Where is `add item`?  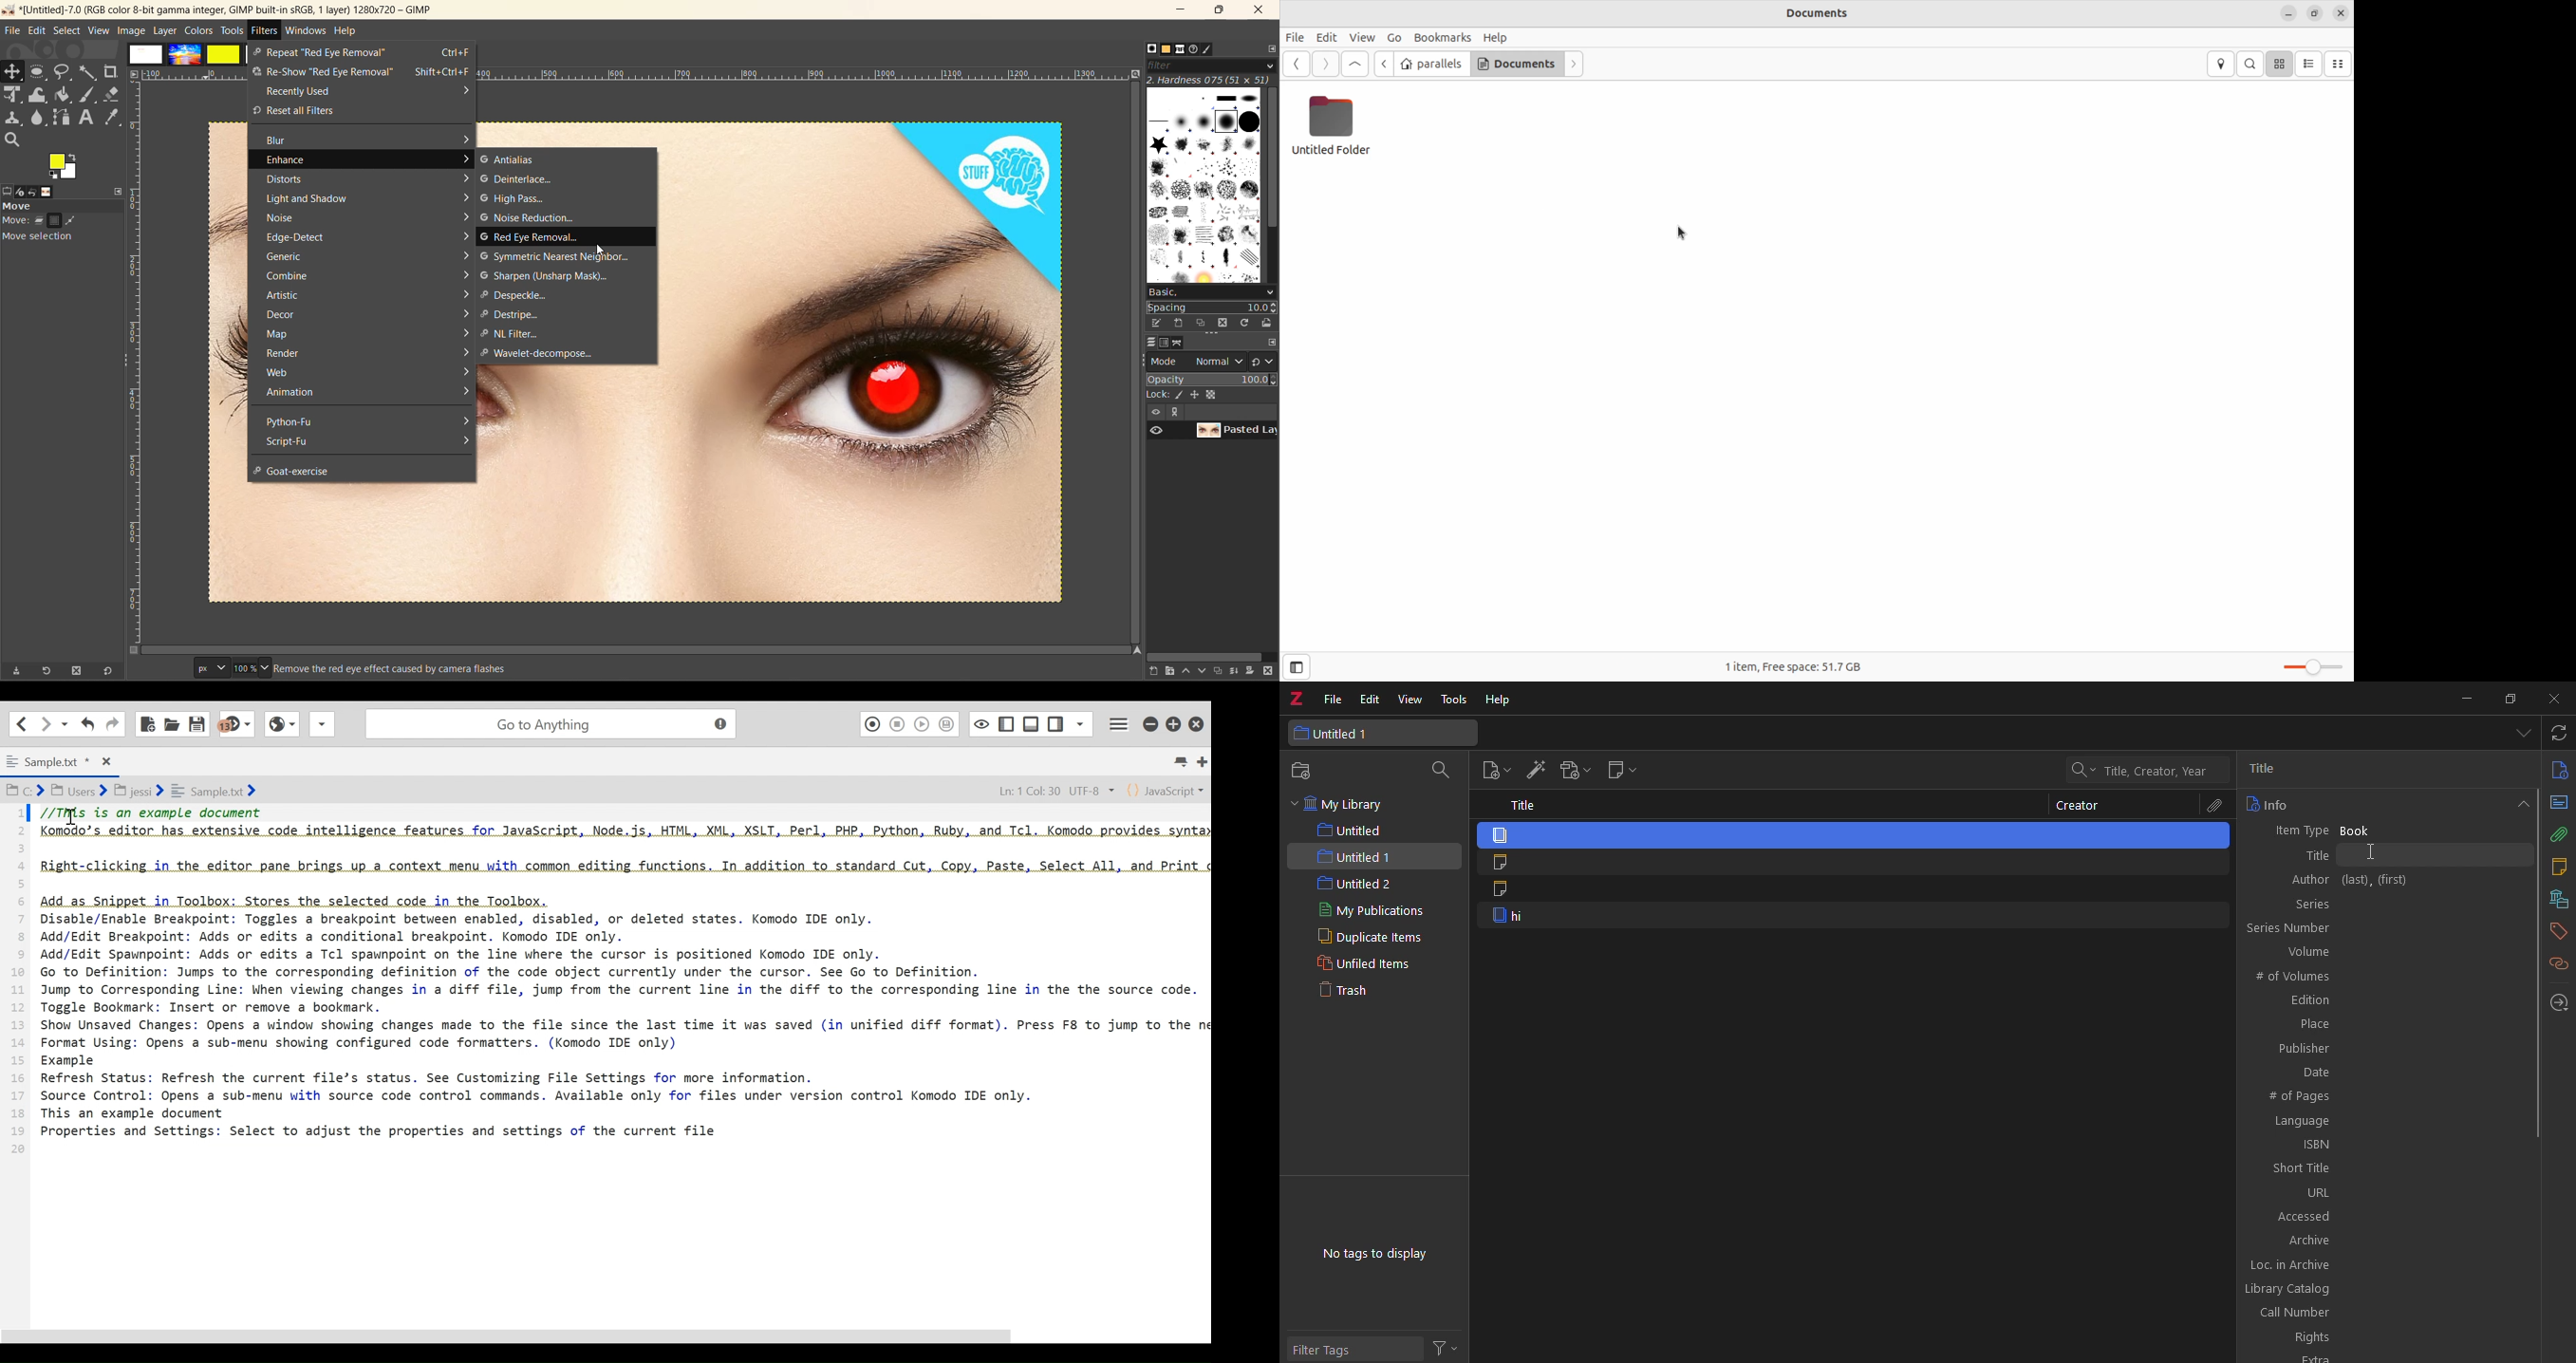 add item is located at coordinates (1534, 772).